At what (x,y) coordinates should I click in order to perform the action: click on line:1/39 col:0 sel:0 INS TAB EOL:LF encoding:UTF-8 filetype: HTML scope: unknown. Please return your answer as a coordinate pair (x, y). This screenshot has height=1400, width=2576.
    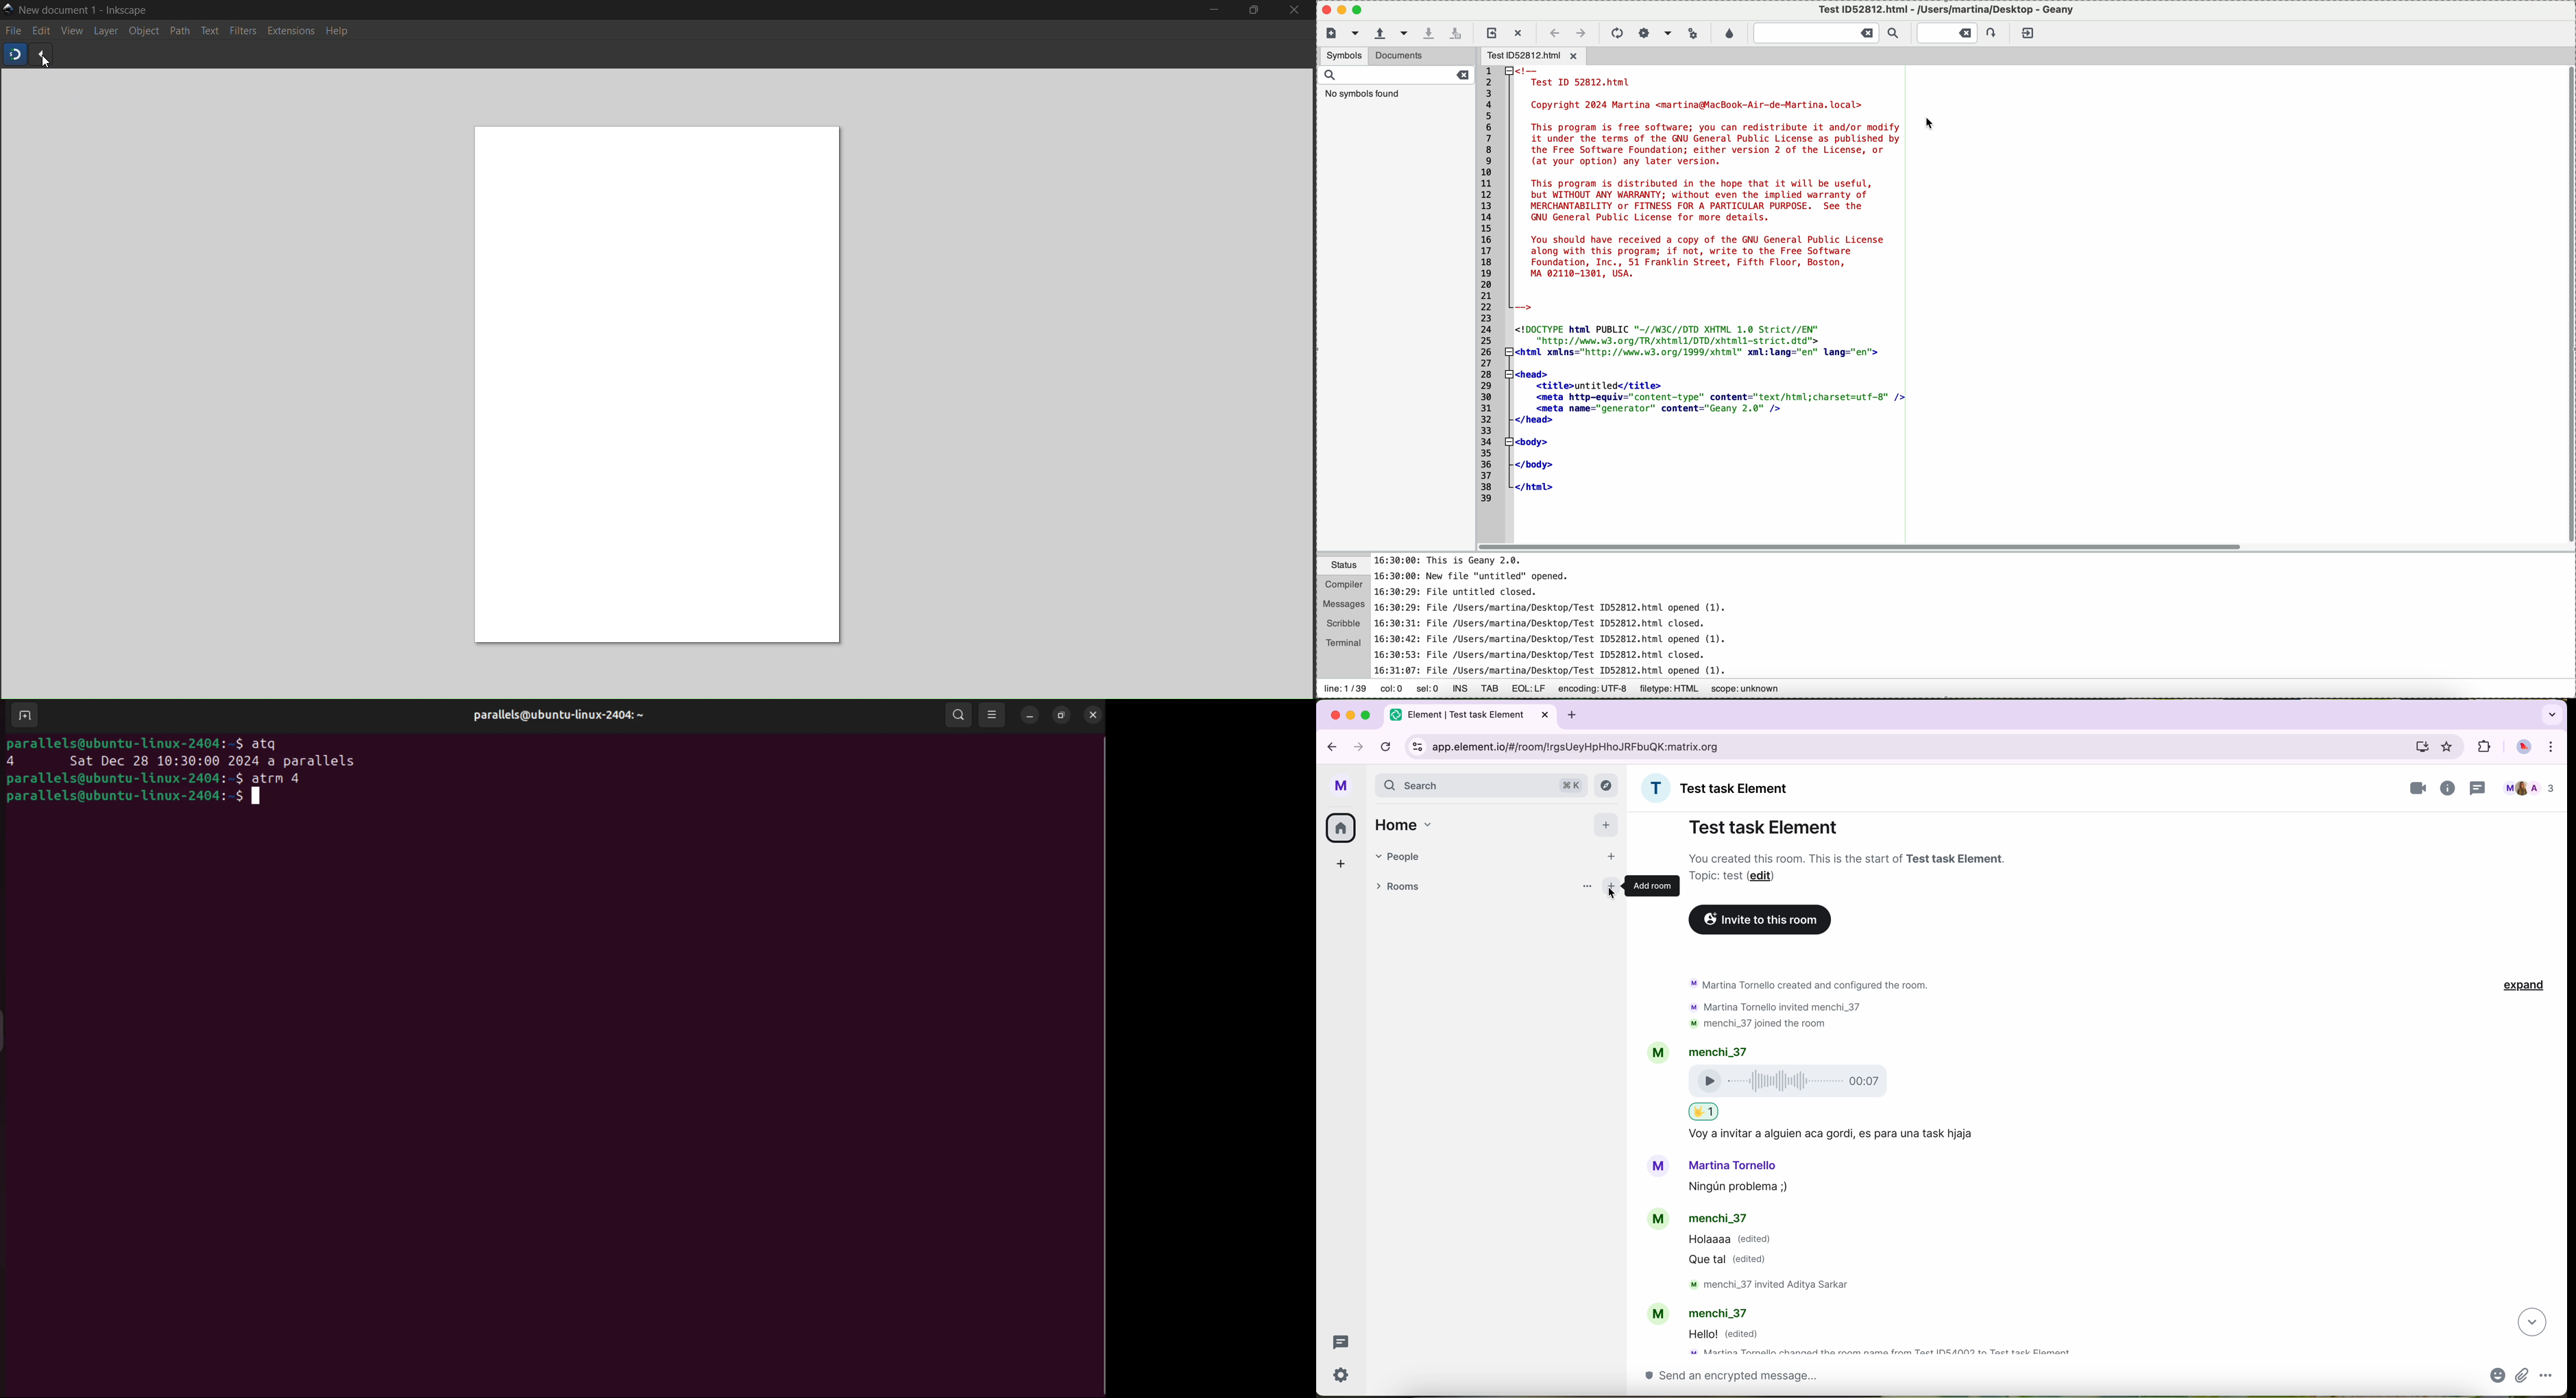
    Looking at the image, I should click on (1564, 690).